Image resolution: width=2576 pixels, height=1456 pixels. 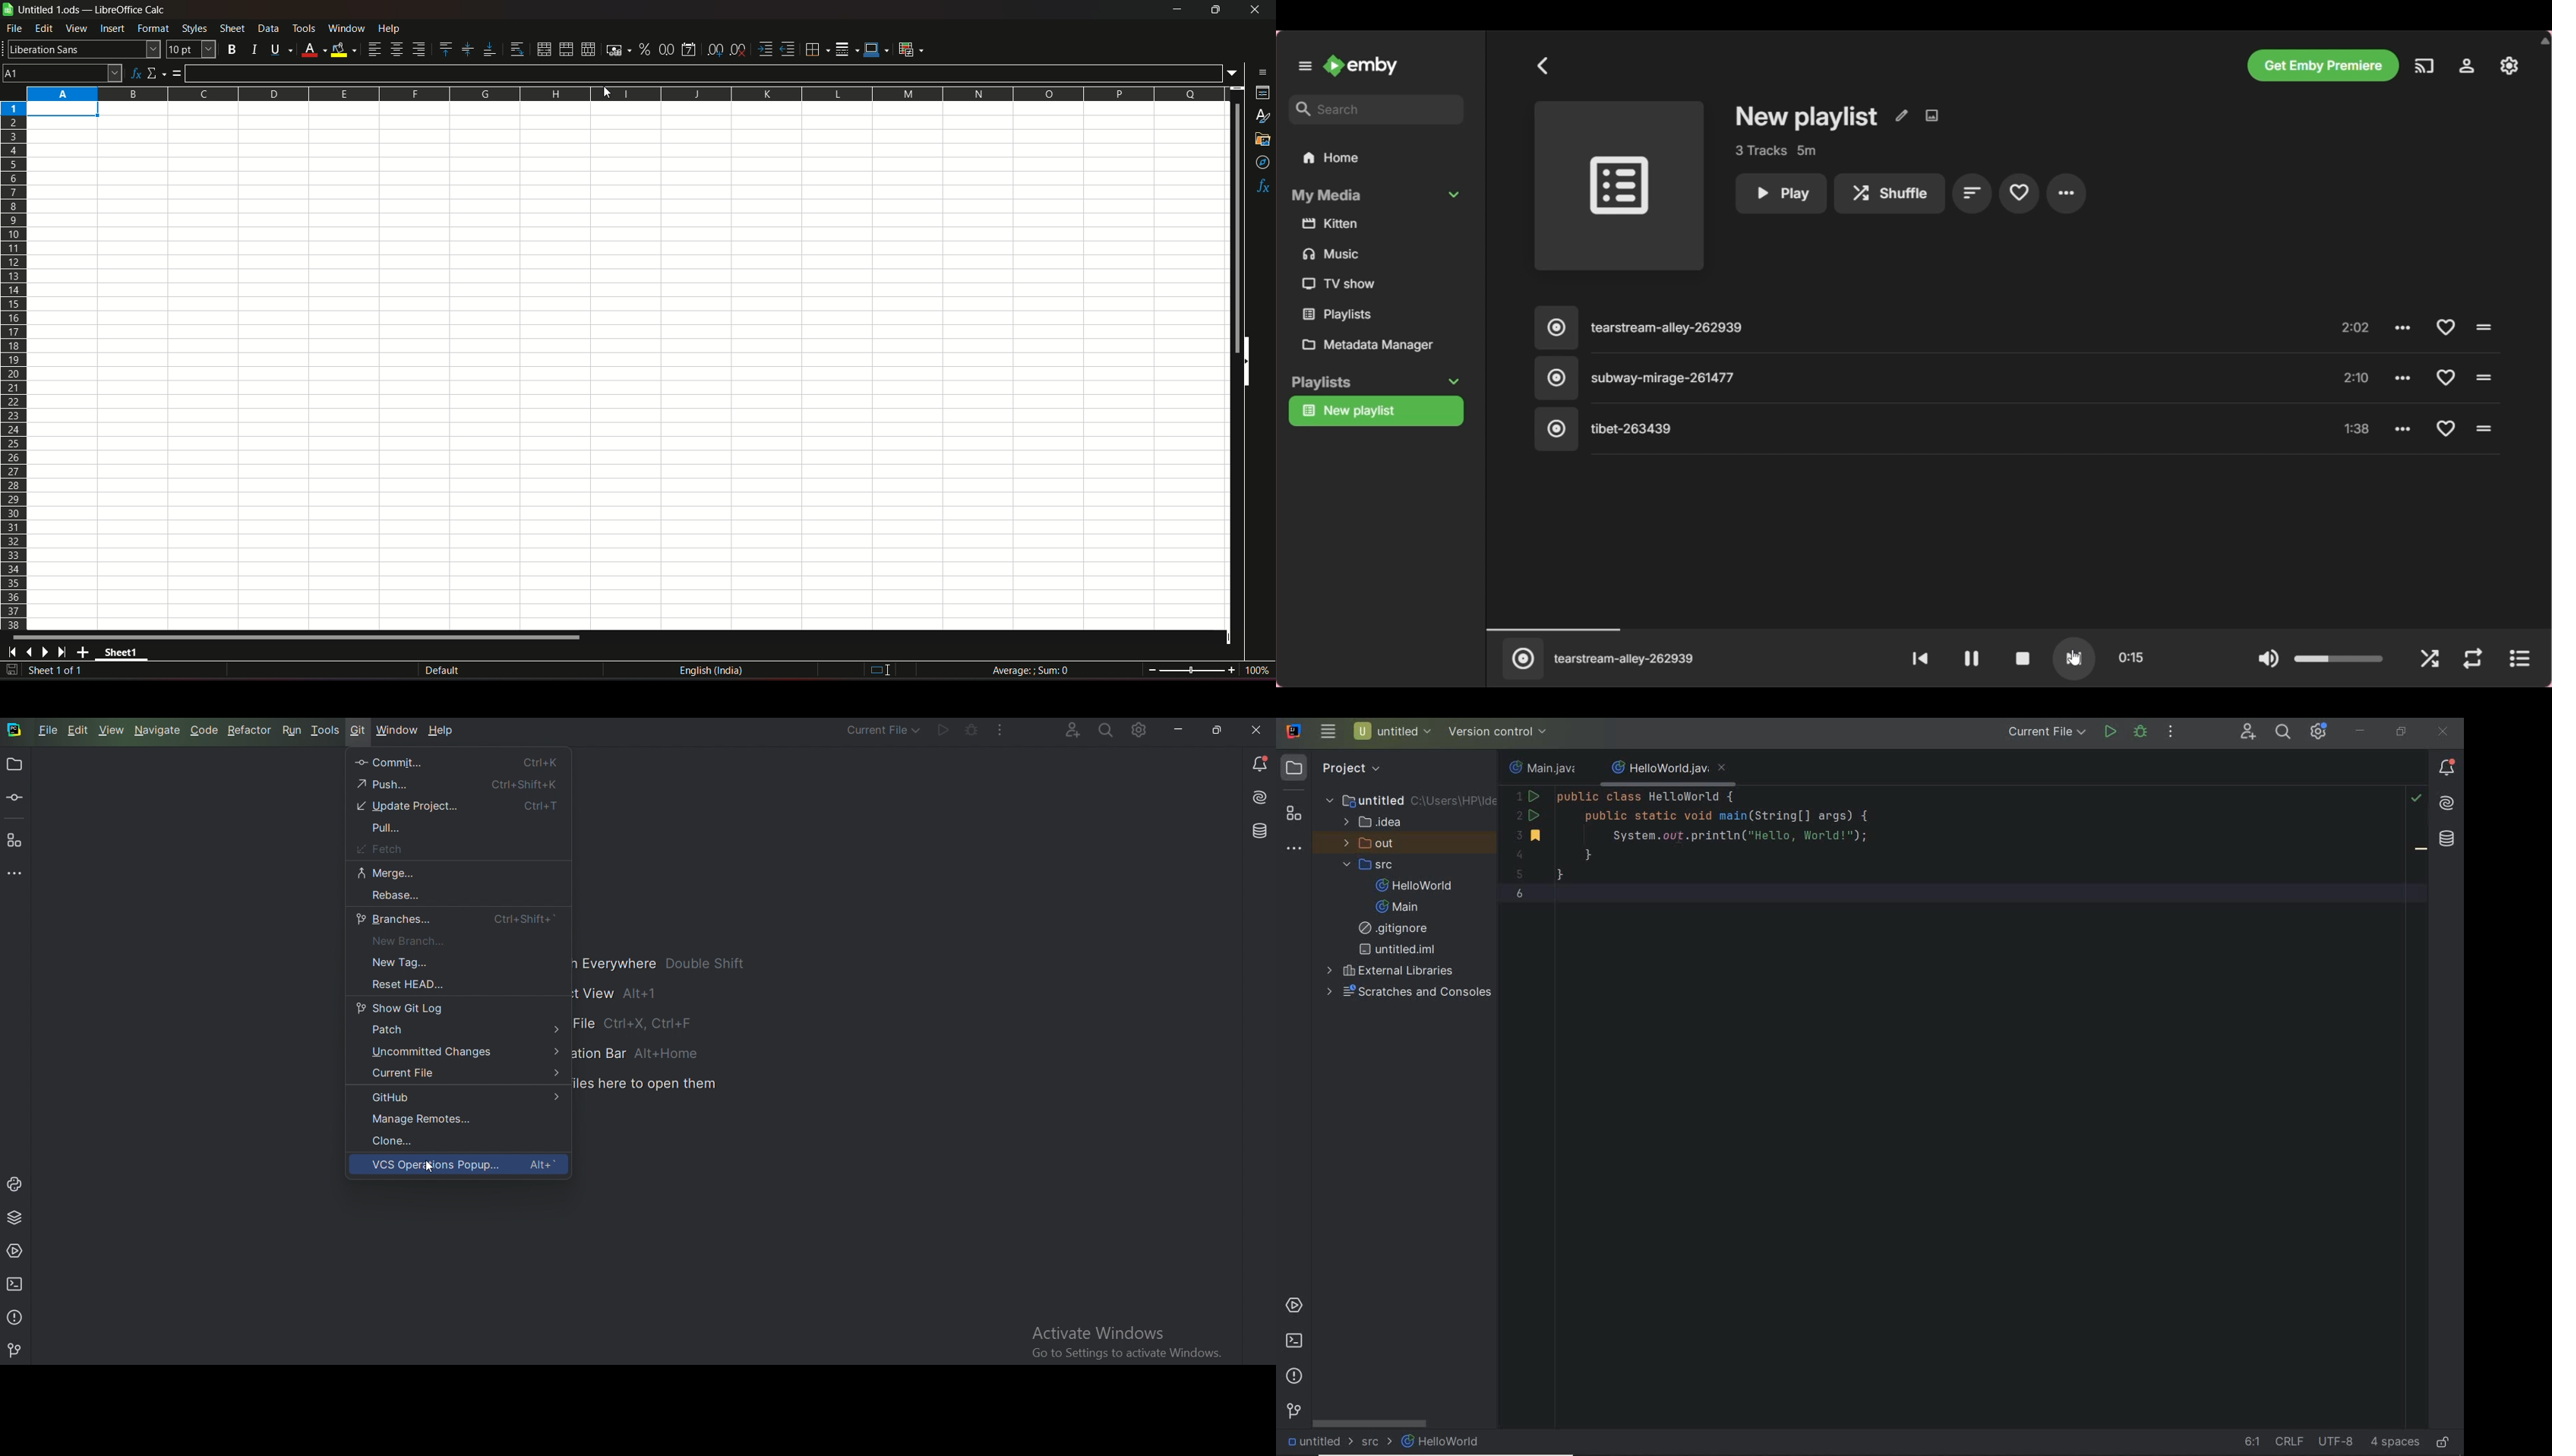 I want to click on 3 tracks 5m, so click(x=1775, y=150).